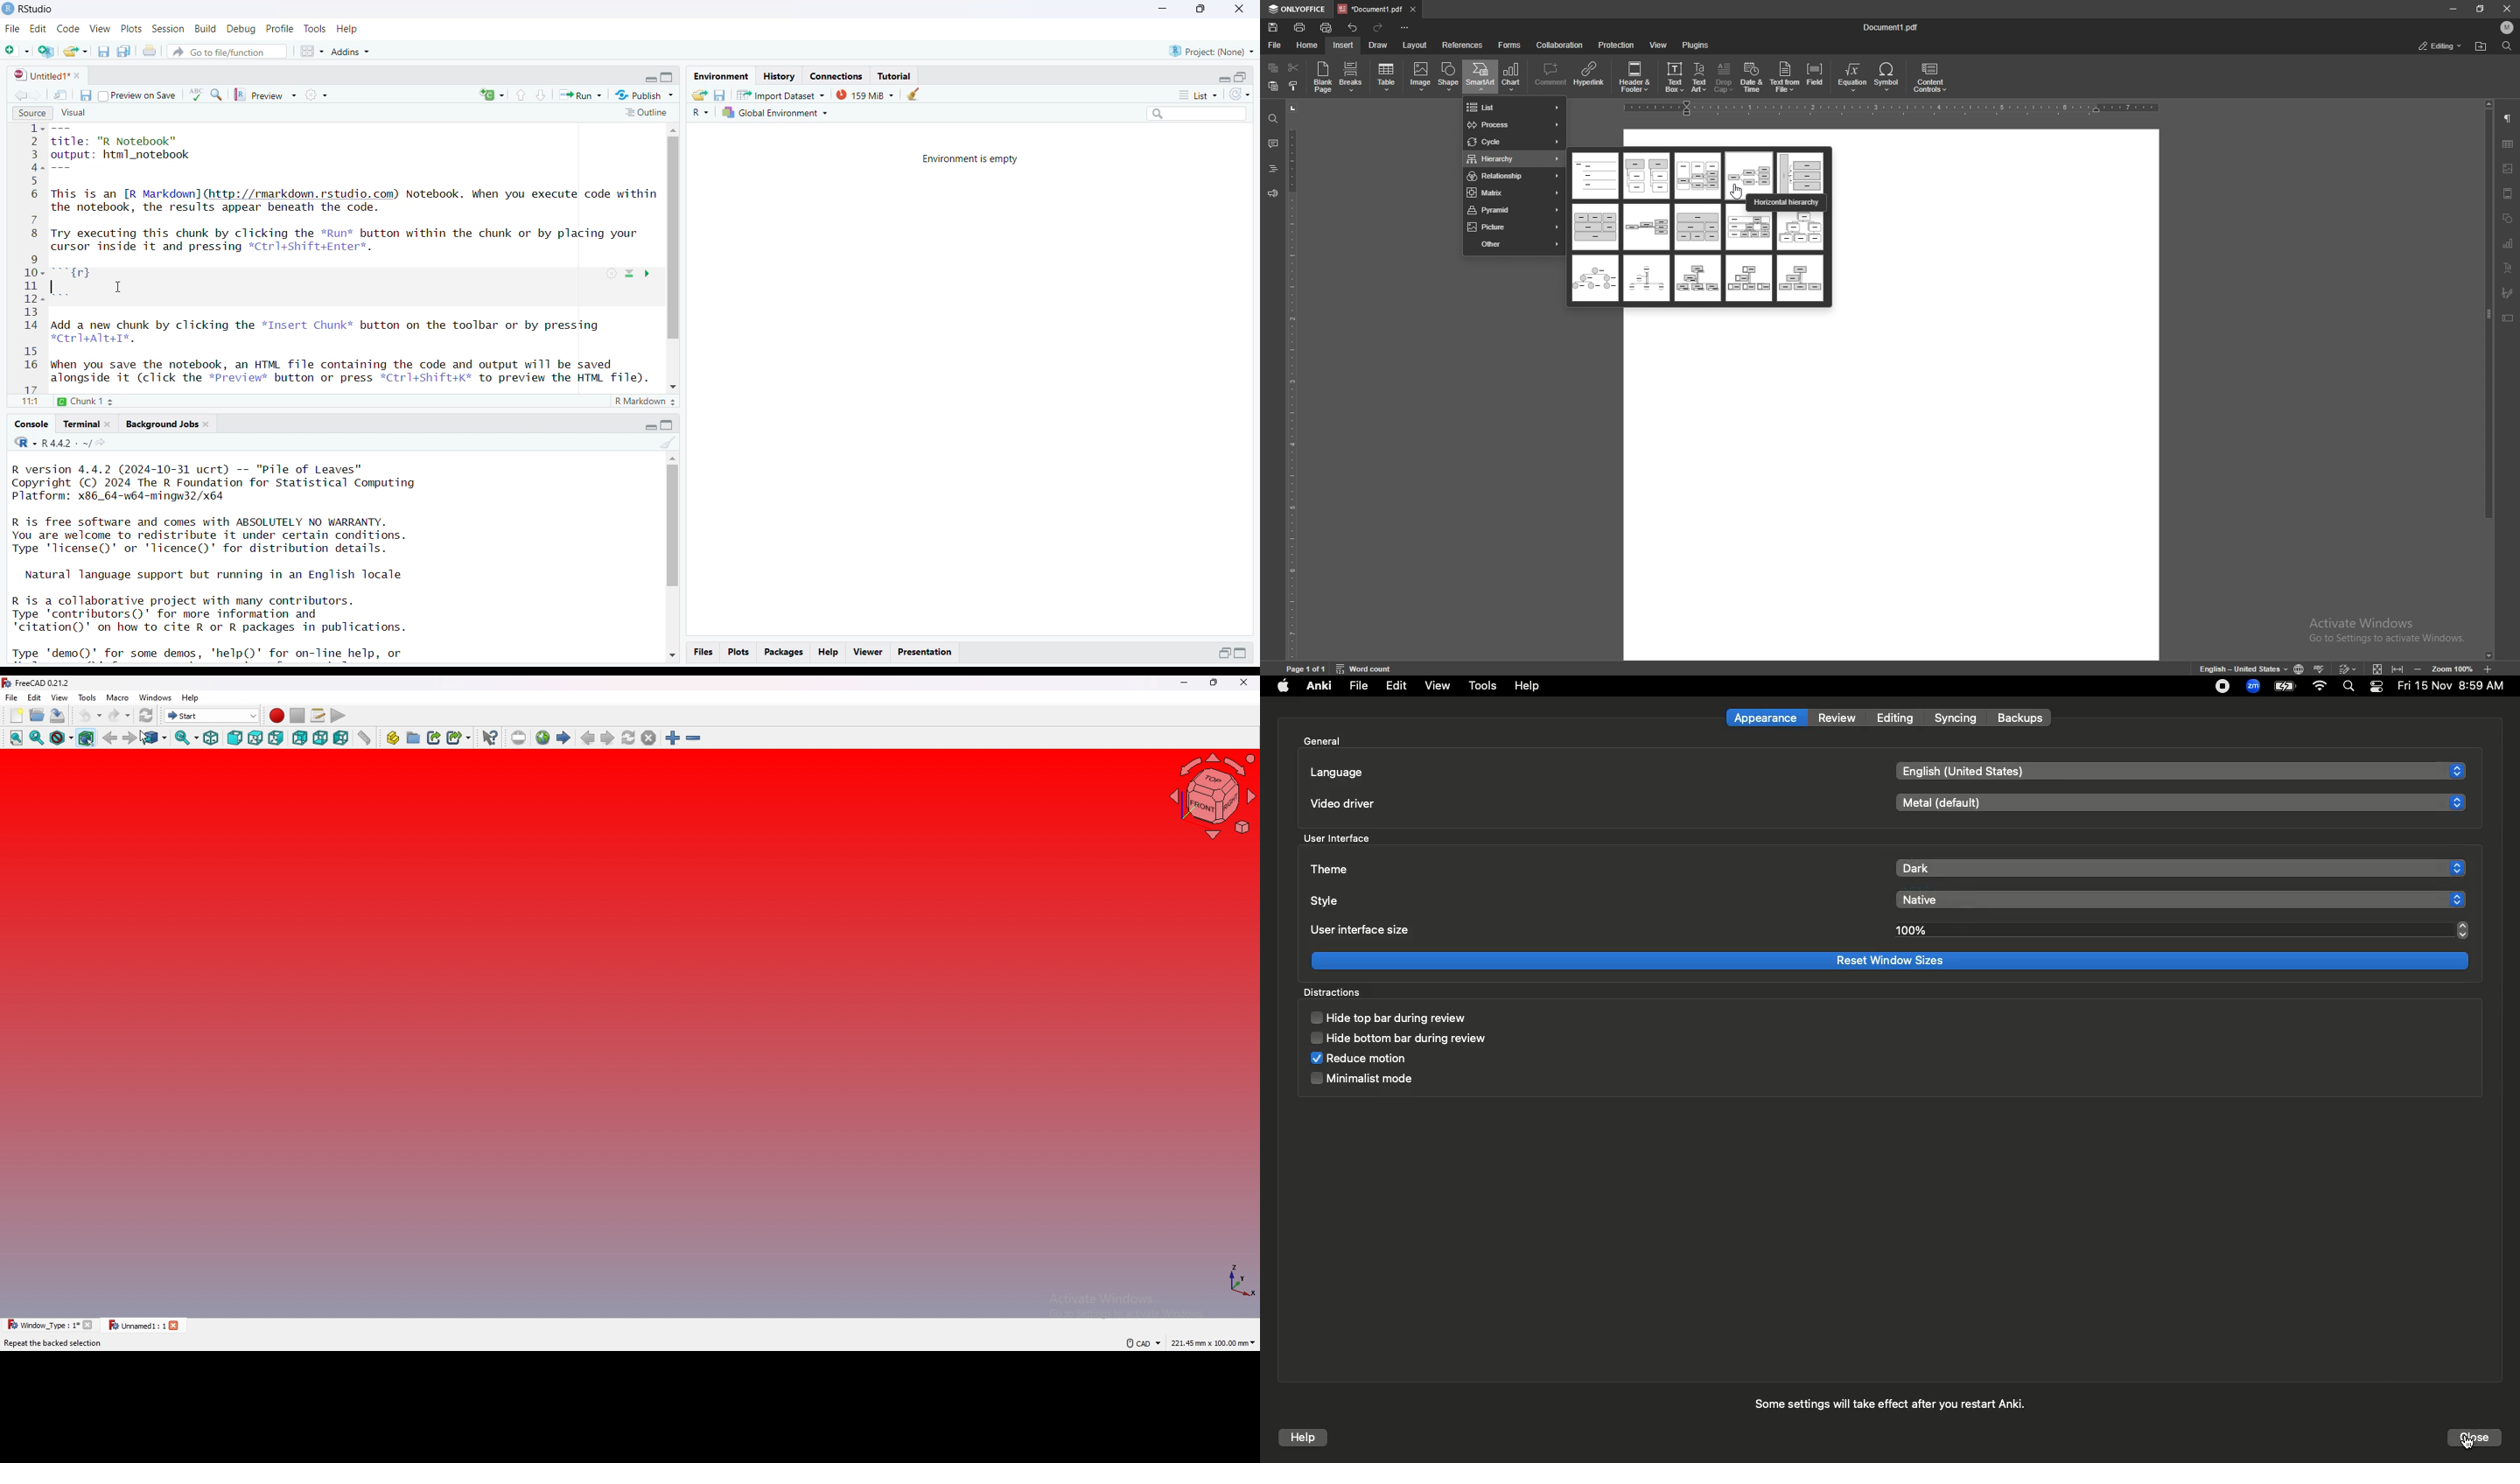  I want to click on text art, so click(2508, 267).